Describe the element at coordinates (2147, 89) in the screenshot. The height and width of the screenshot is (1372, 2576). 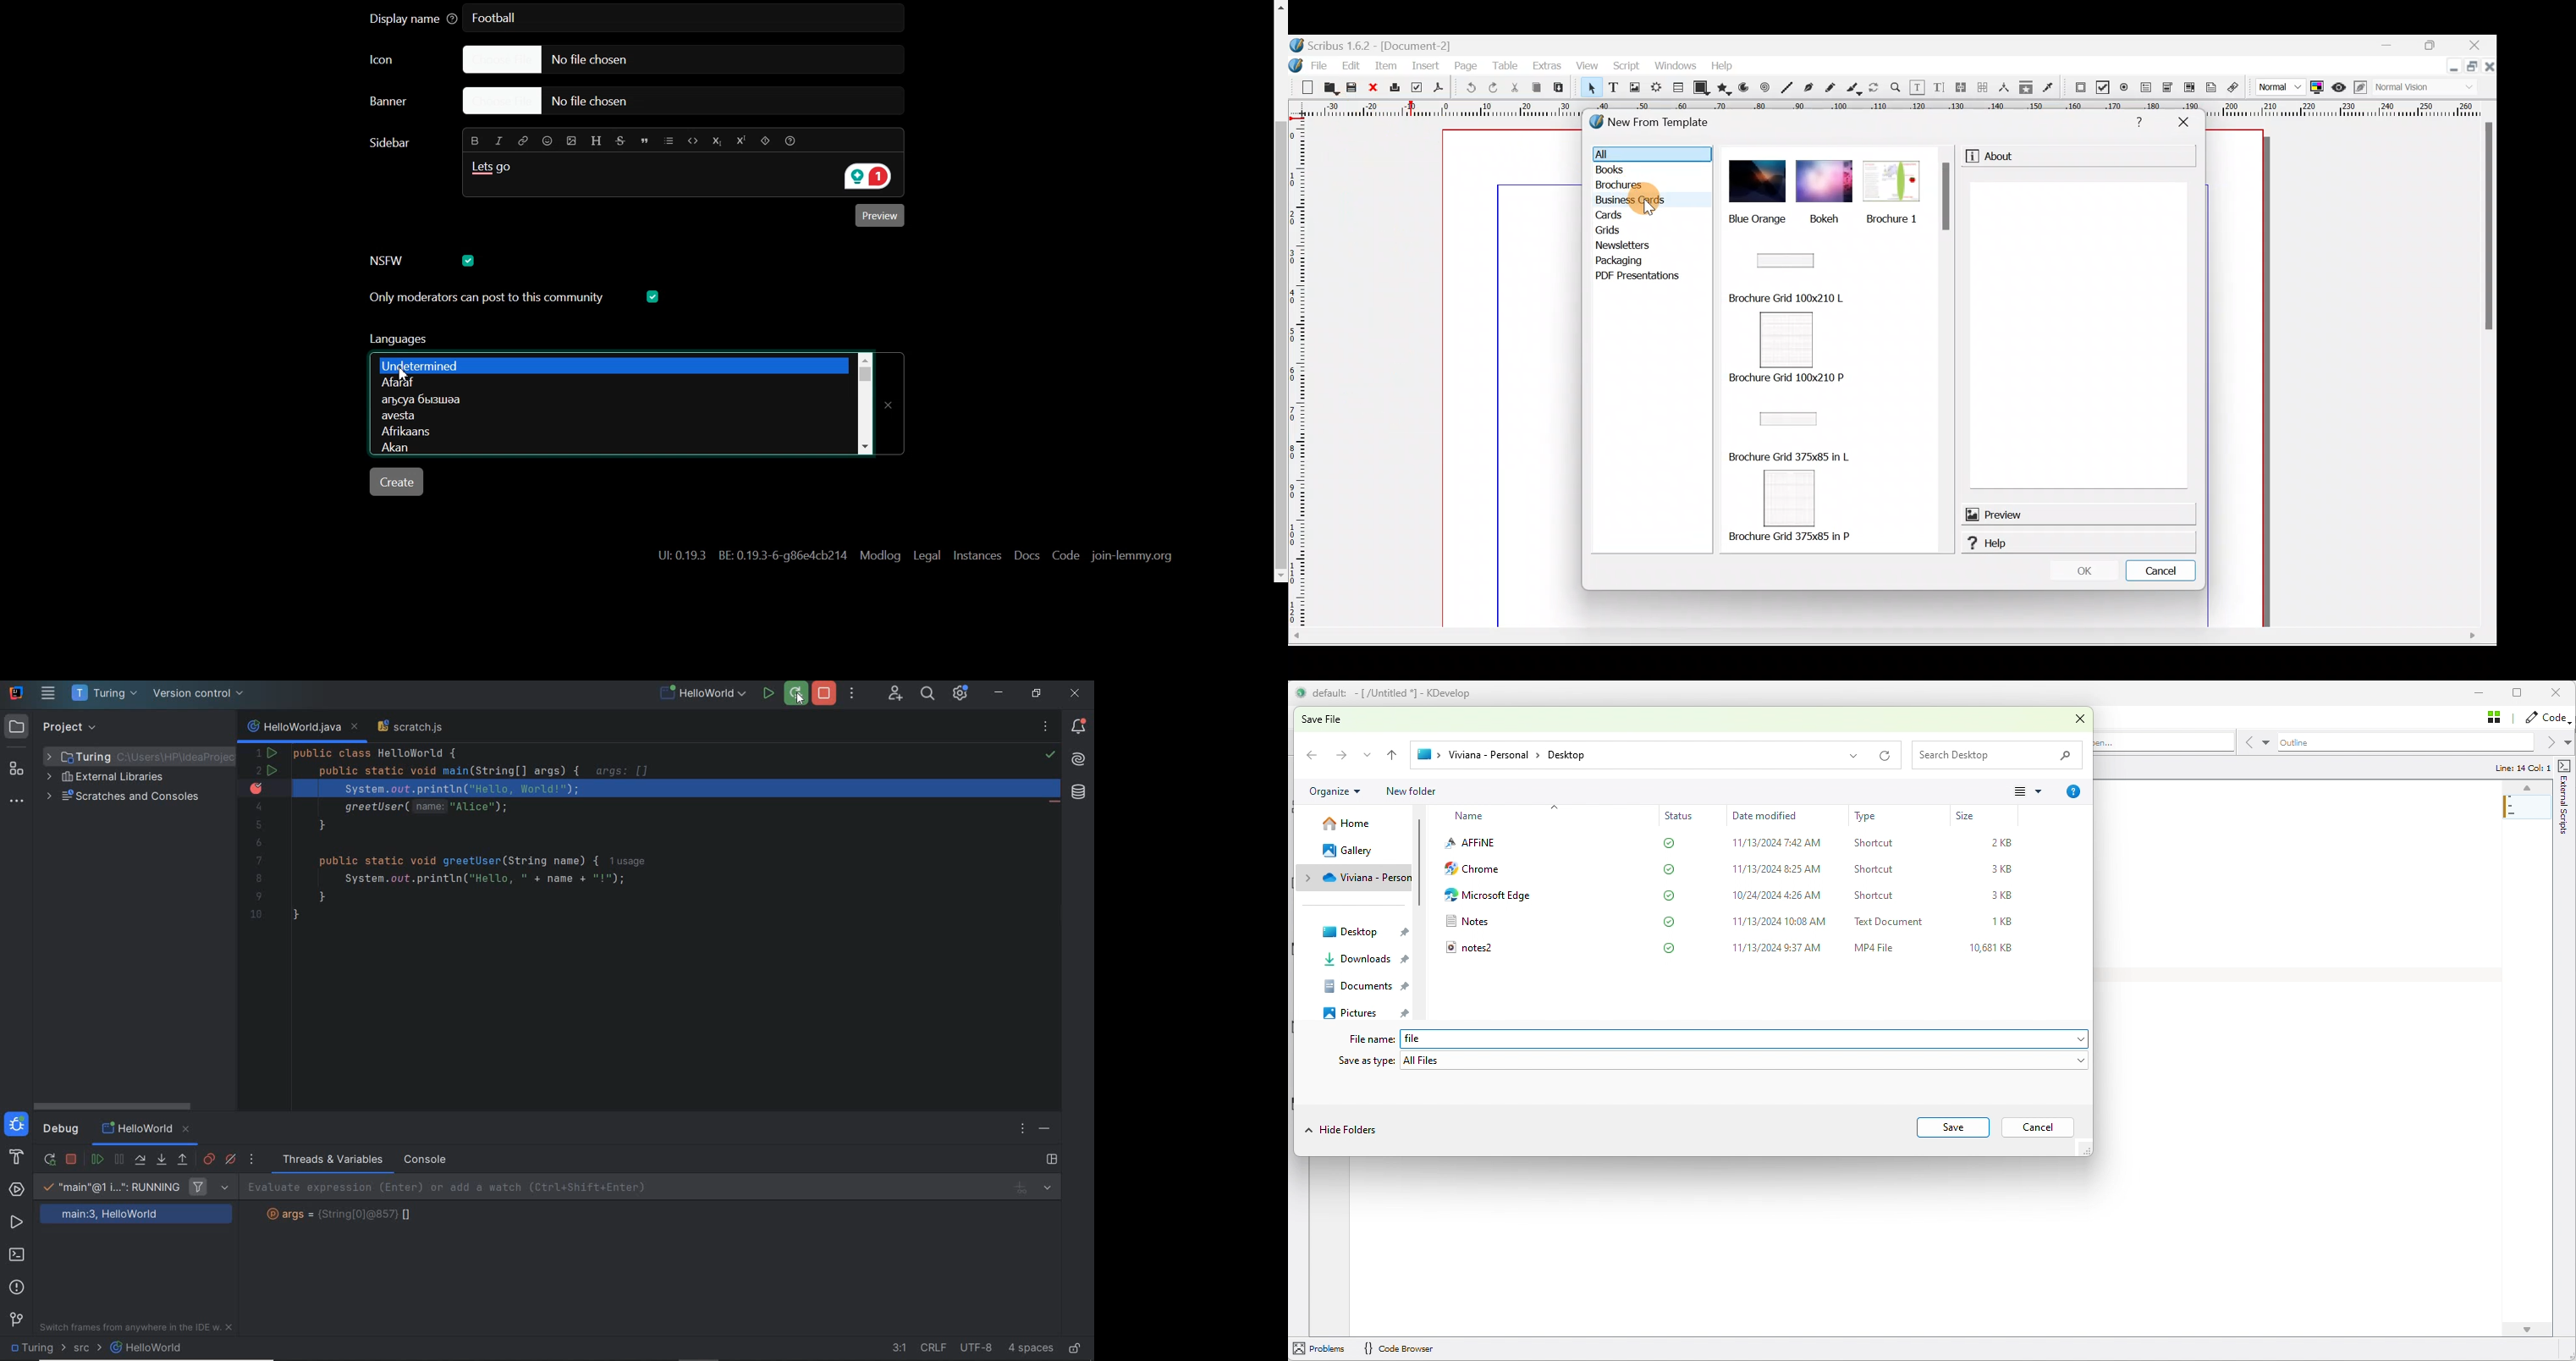
I see `PDF text field` at that location.